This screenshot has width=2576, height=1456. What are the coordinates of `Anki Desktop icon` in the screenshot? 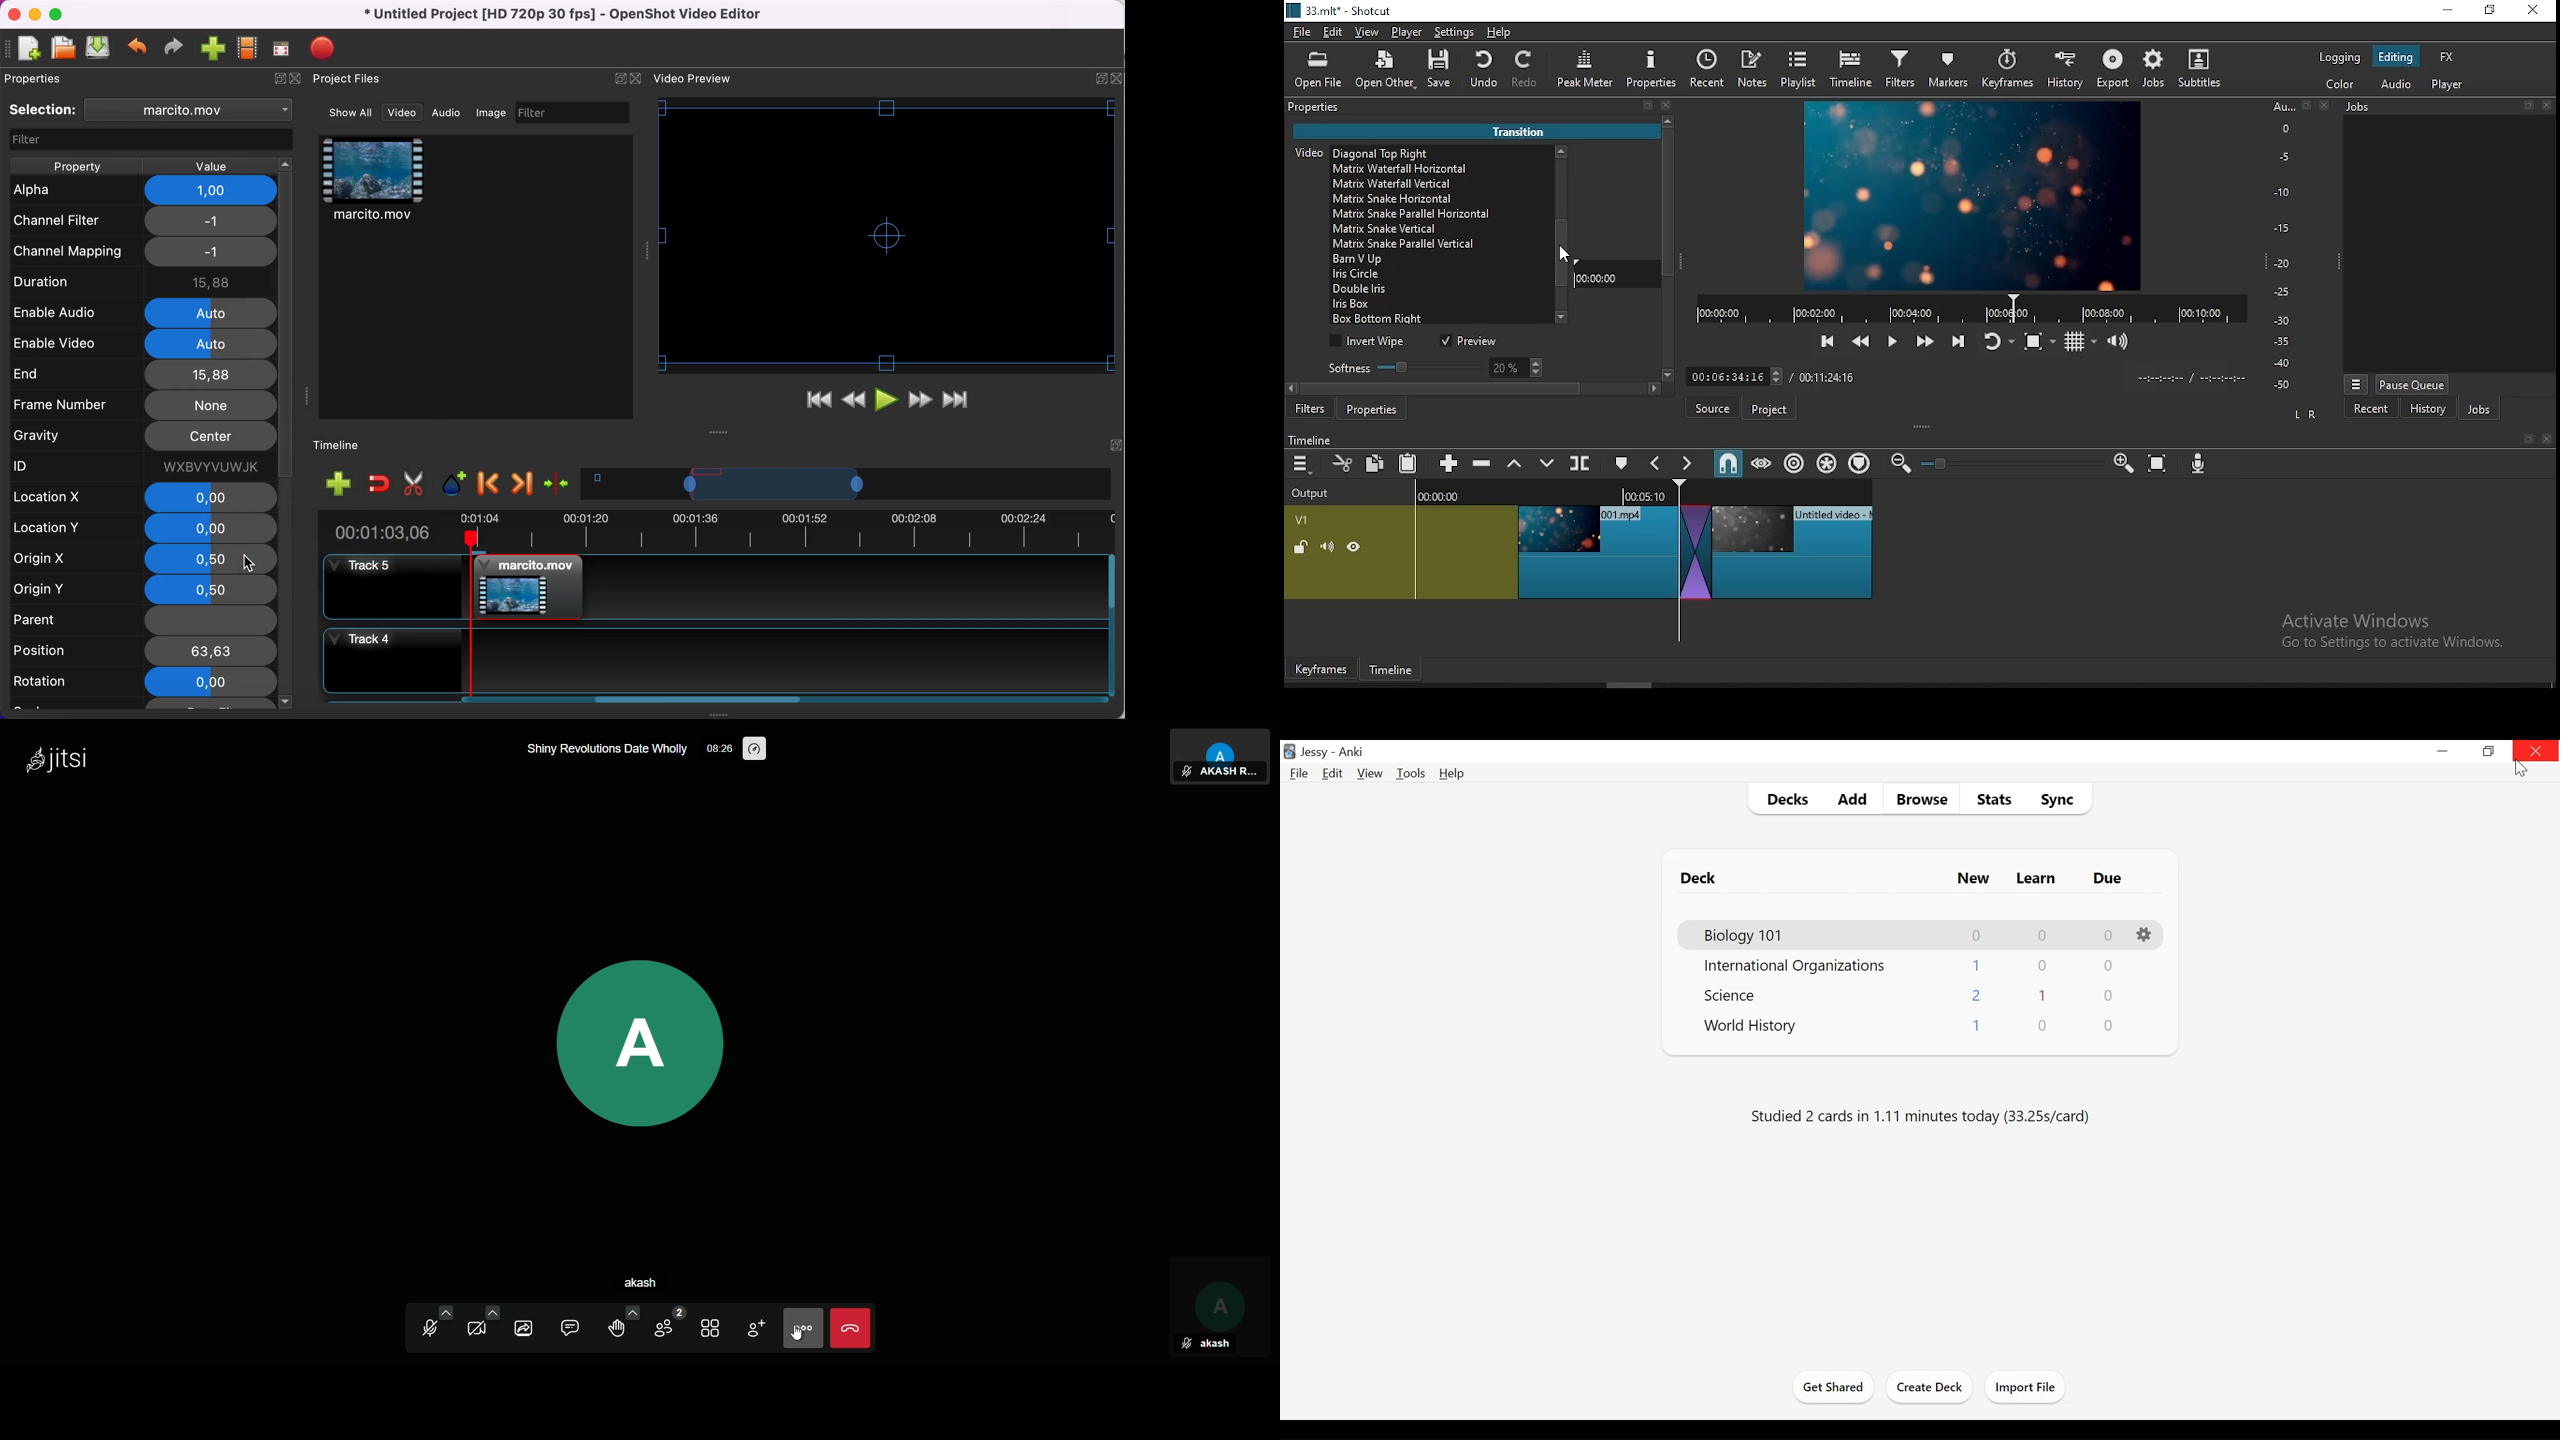 It's located at (1289, 752).